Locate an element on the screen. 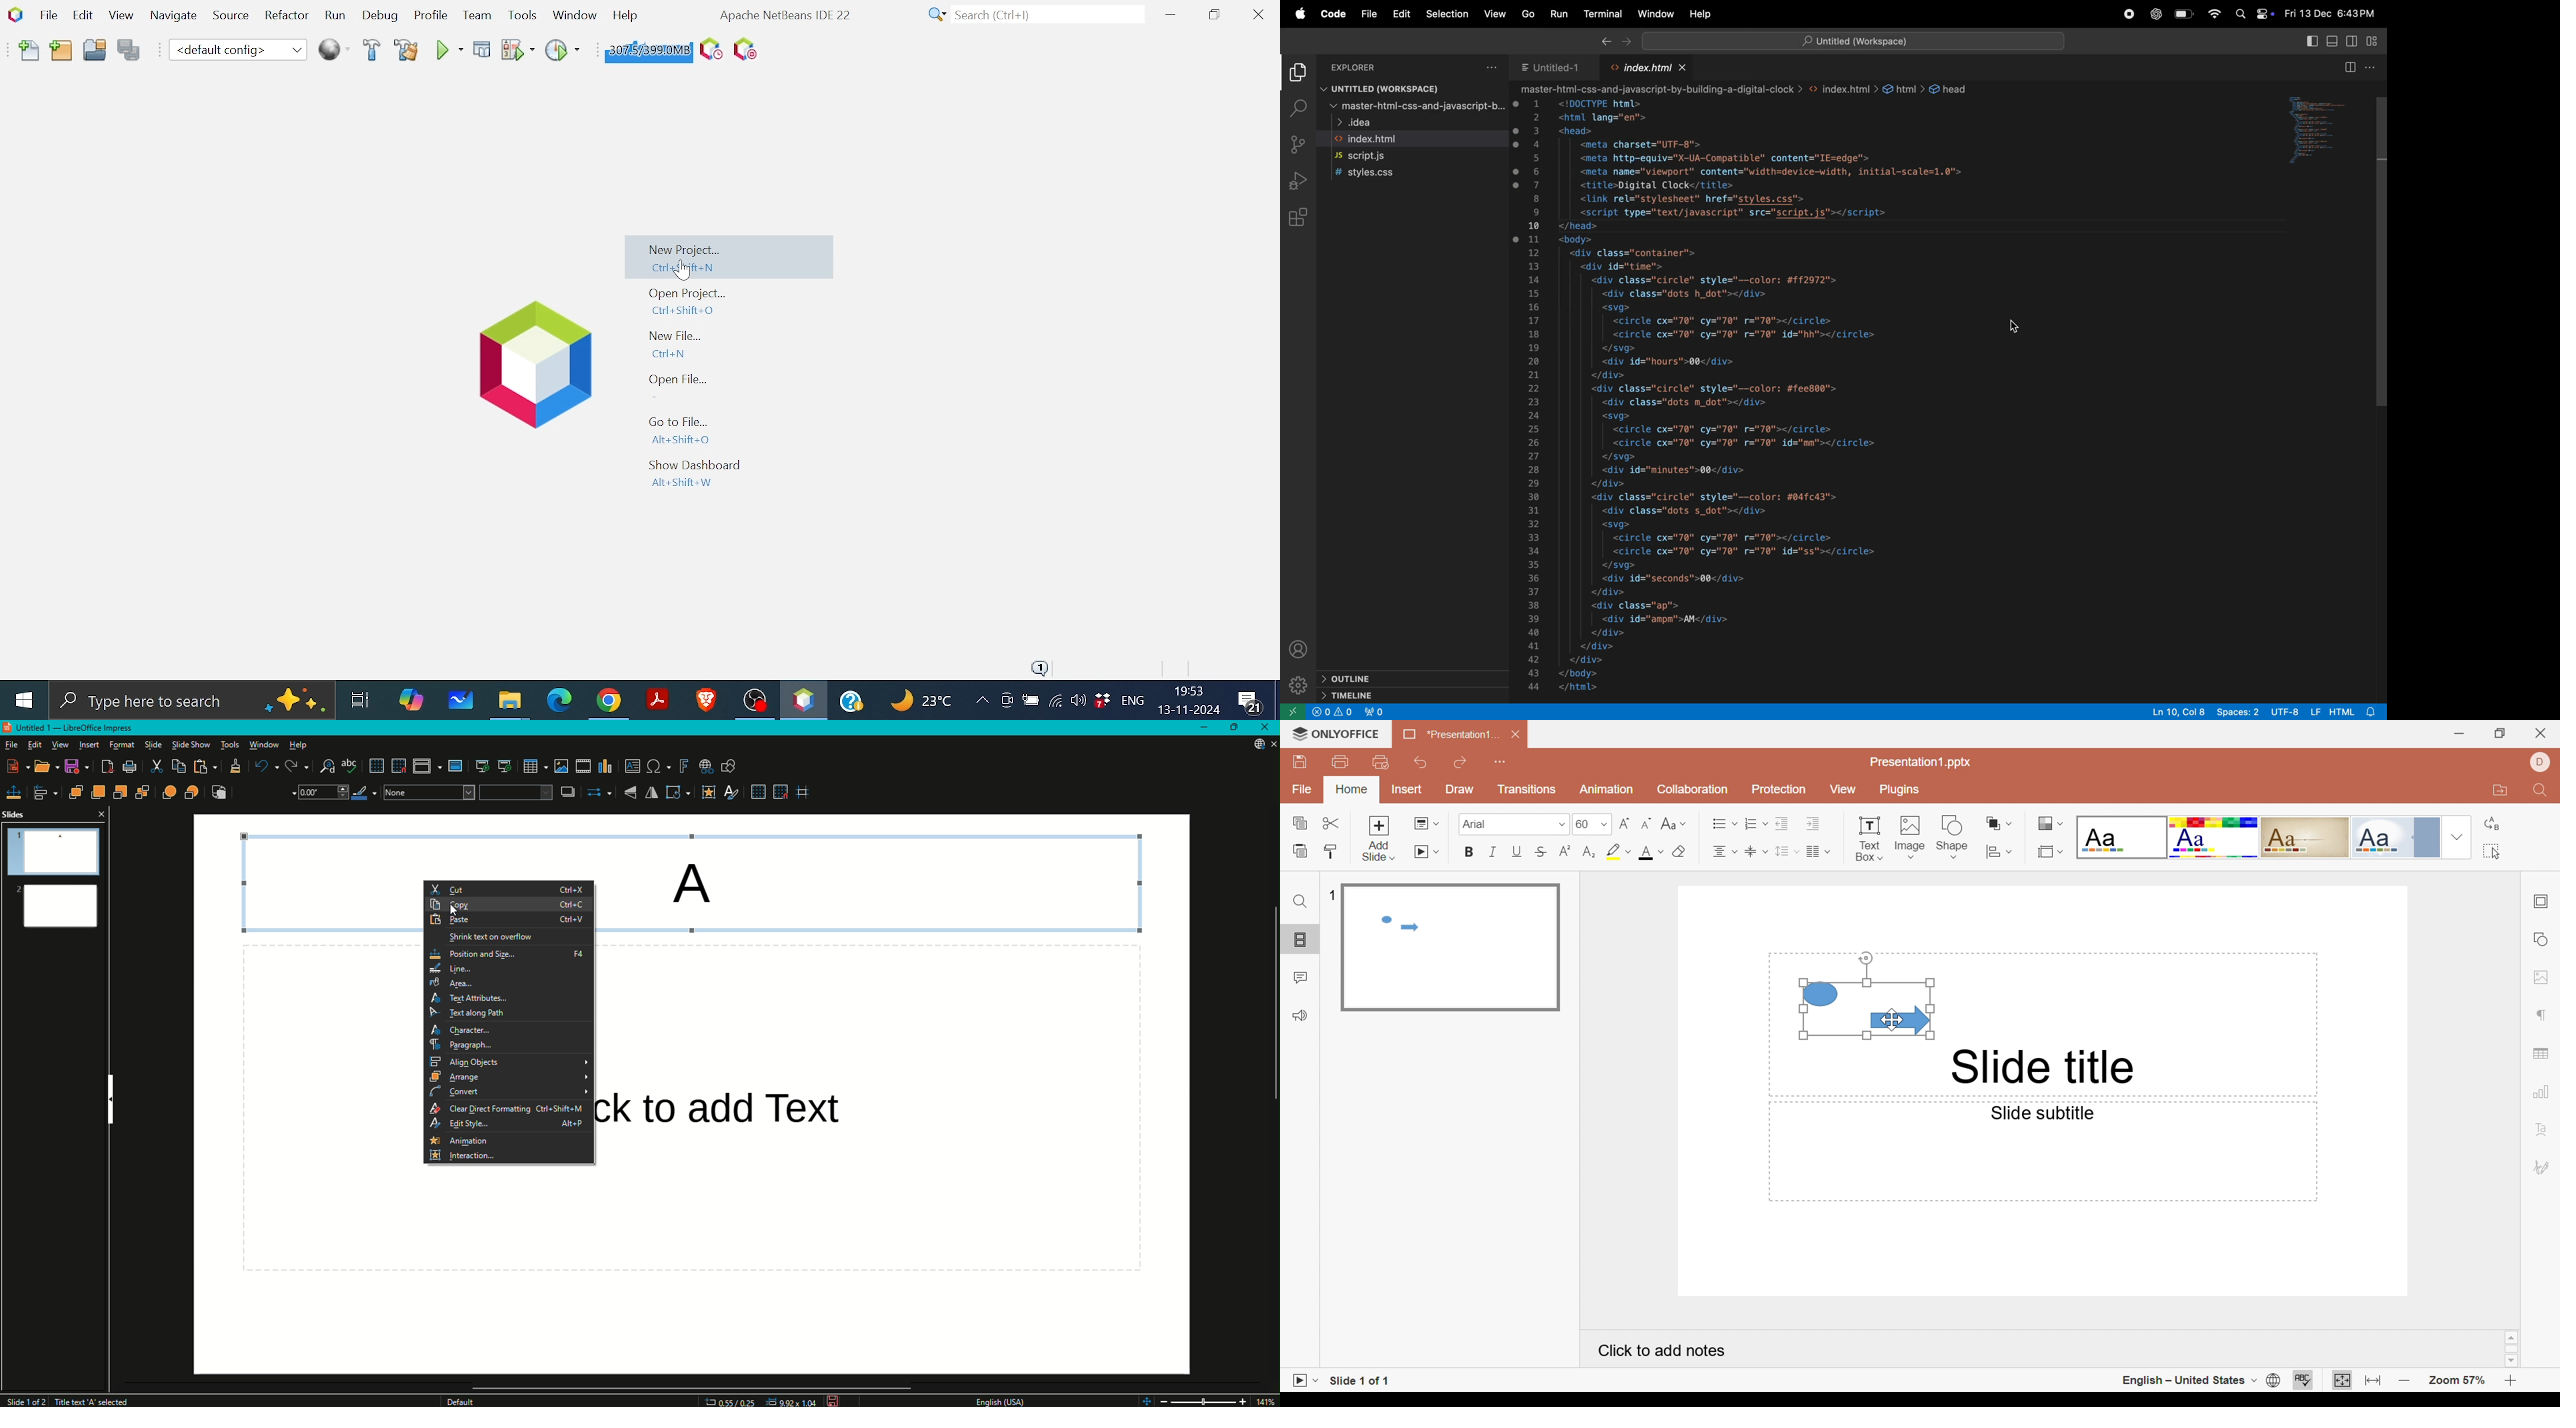 The width and height of the screenshot is (2576, 1428). Comments is located at coordinates (1303, 978).